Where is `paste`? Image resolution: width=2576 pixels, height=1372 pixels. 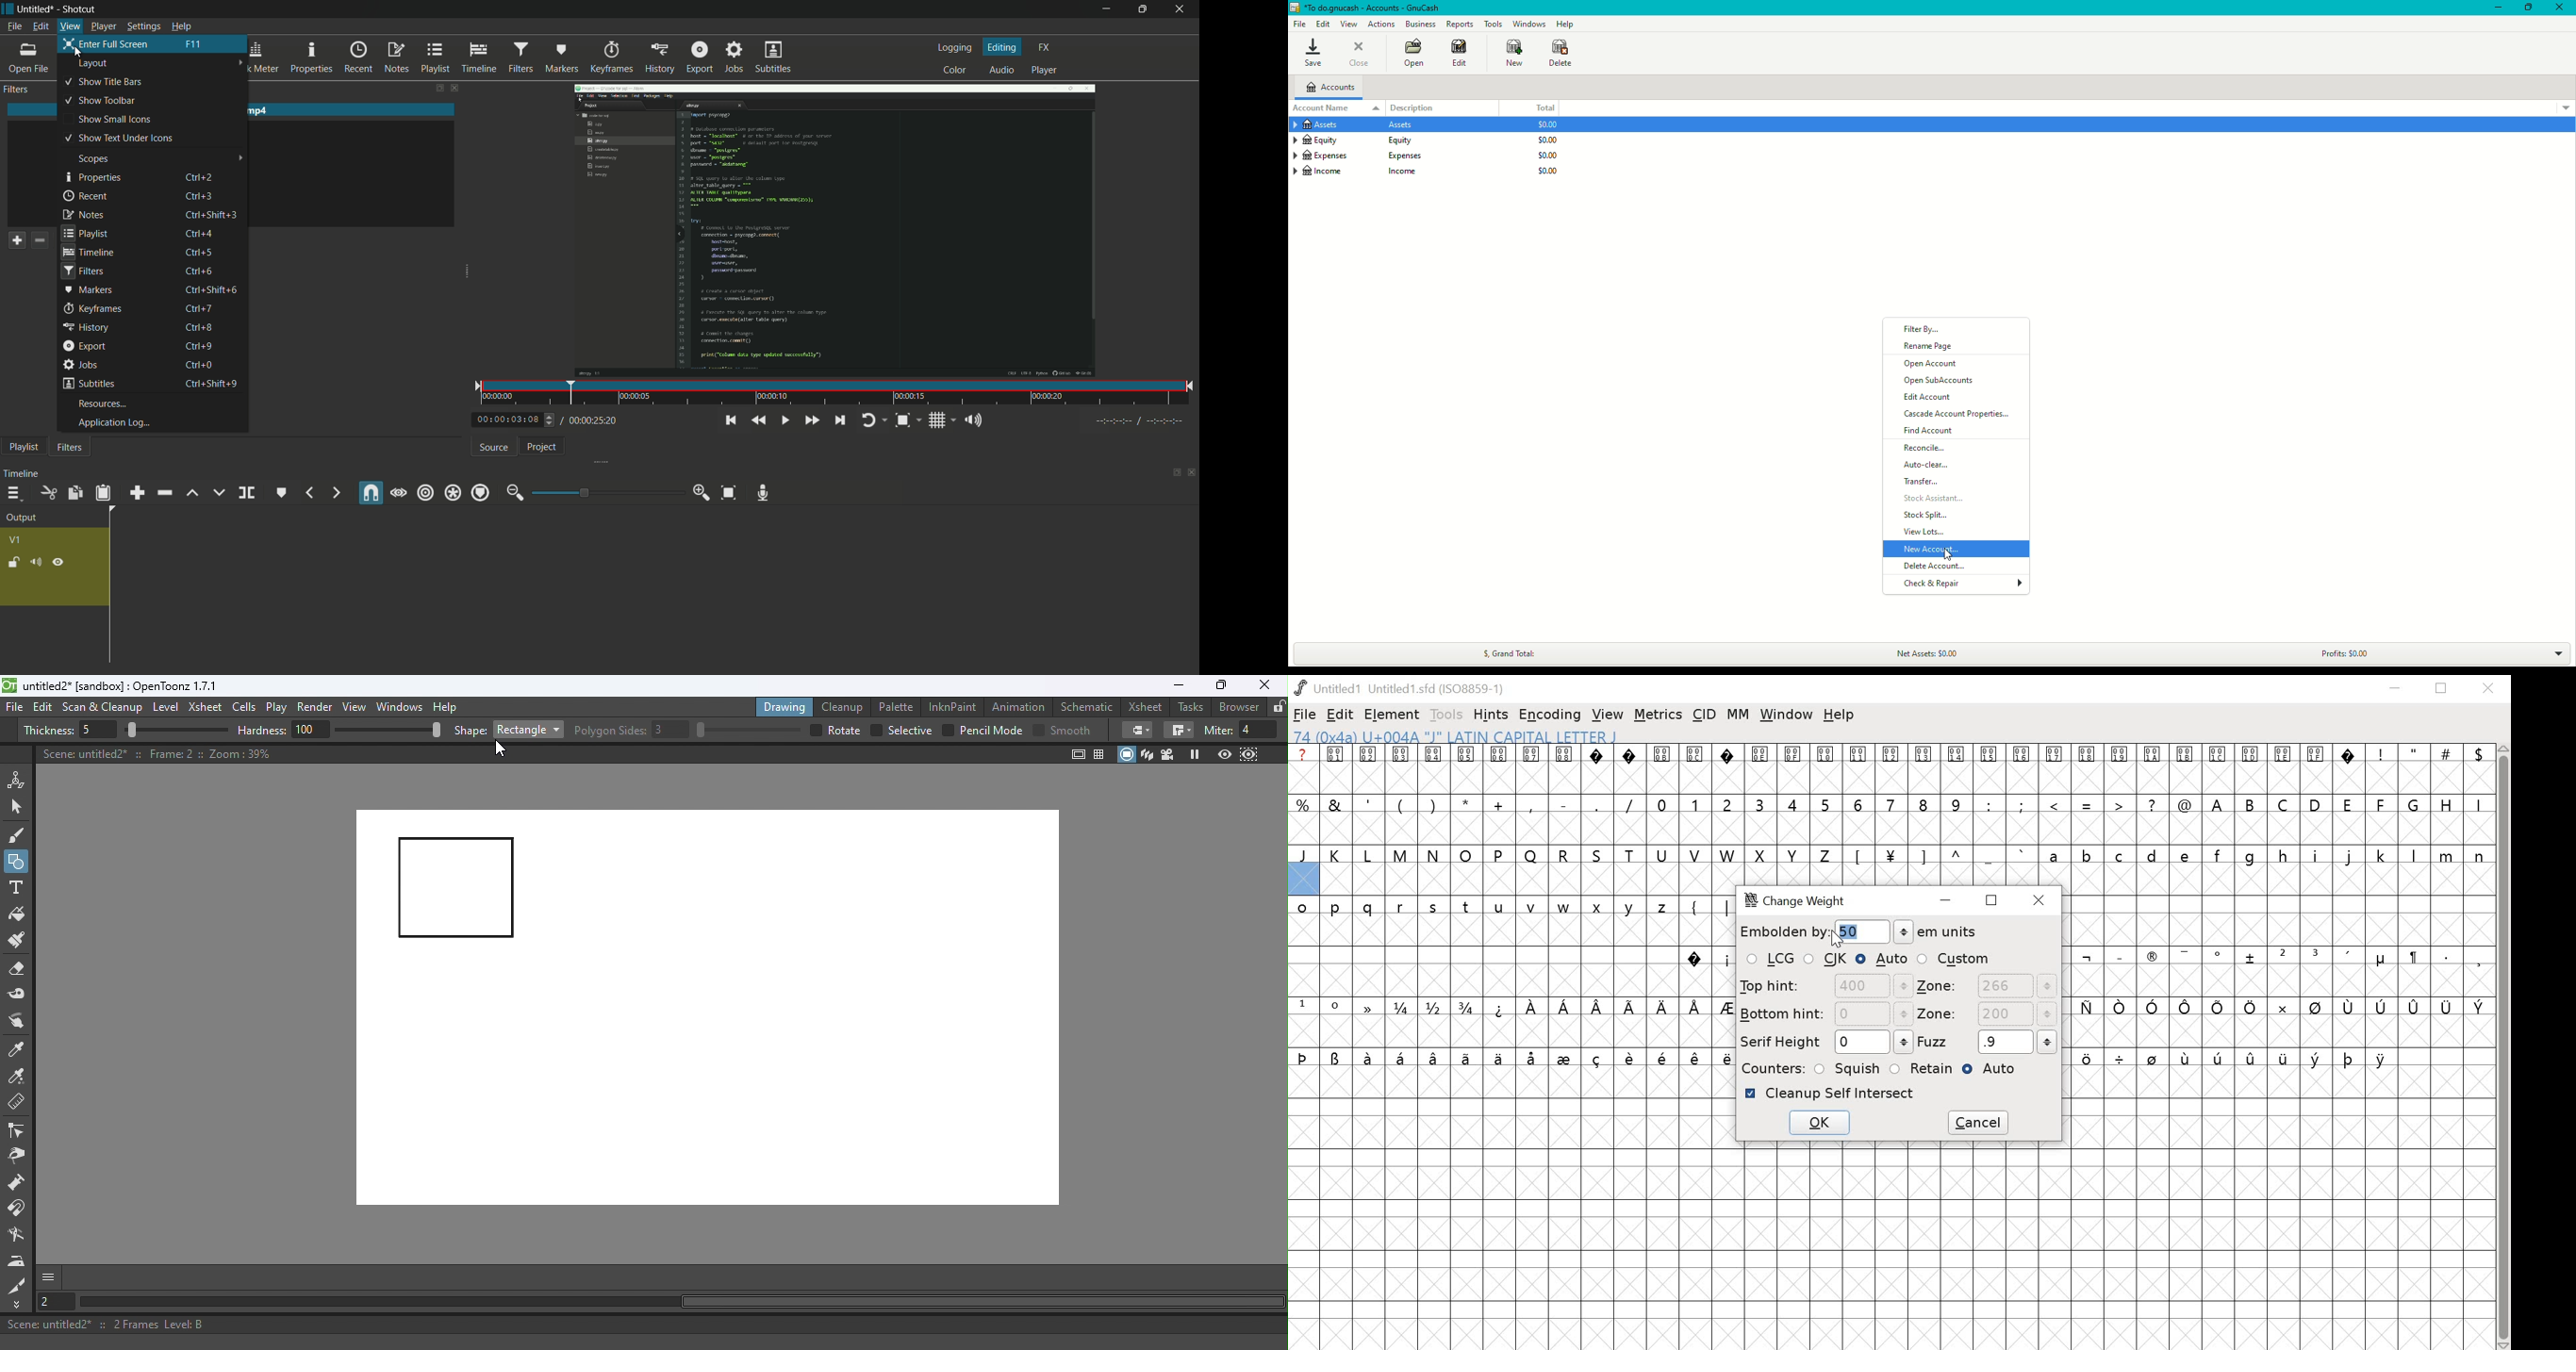 paste is located at coordinates (102, 493).